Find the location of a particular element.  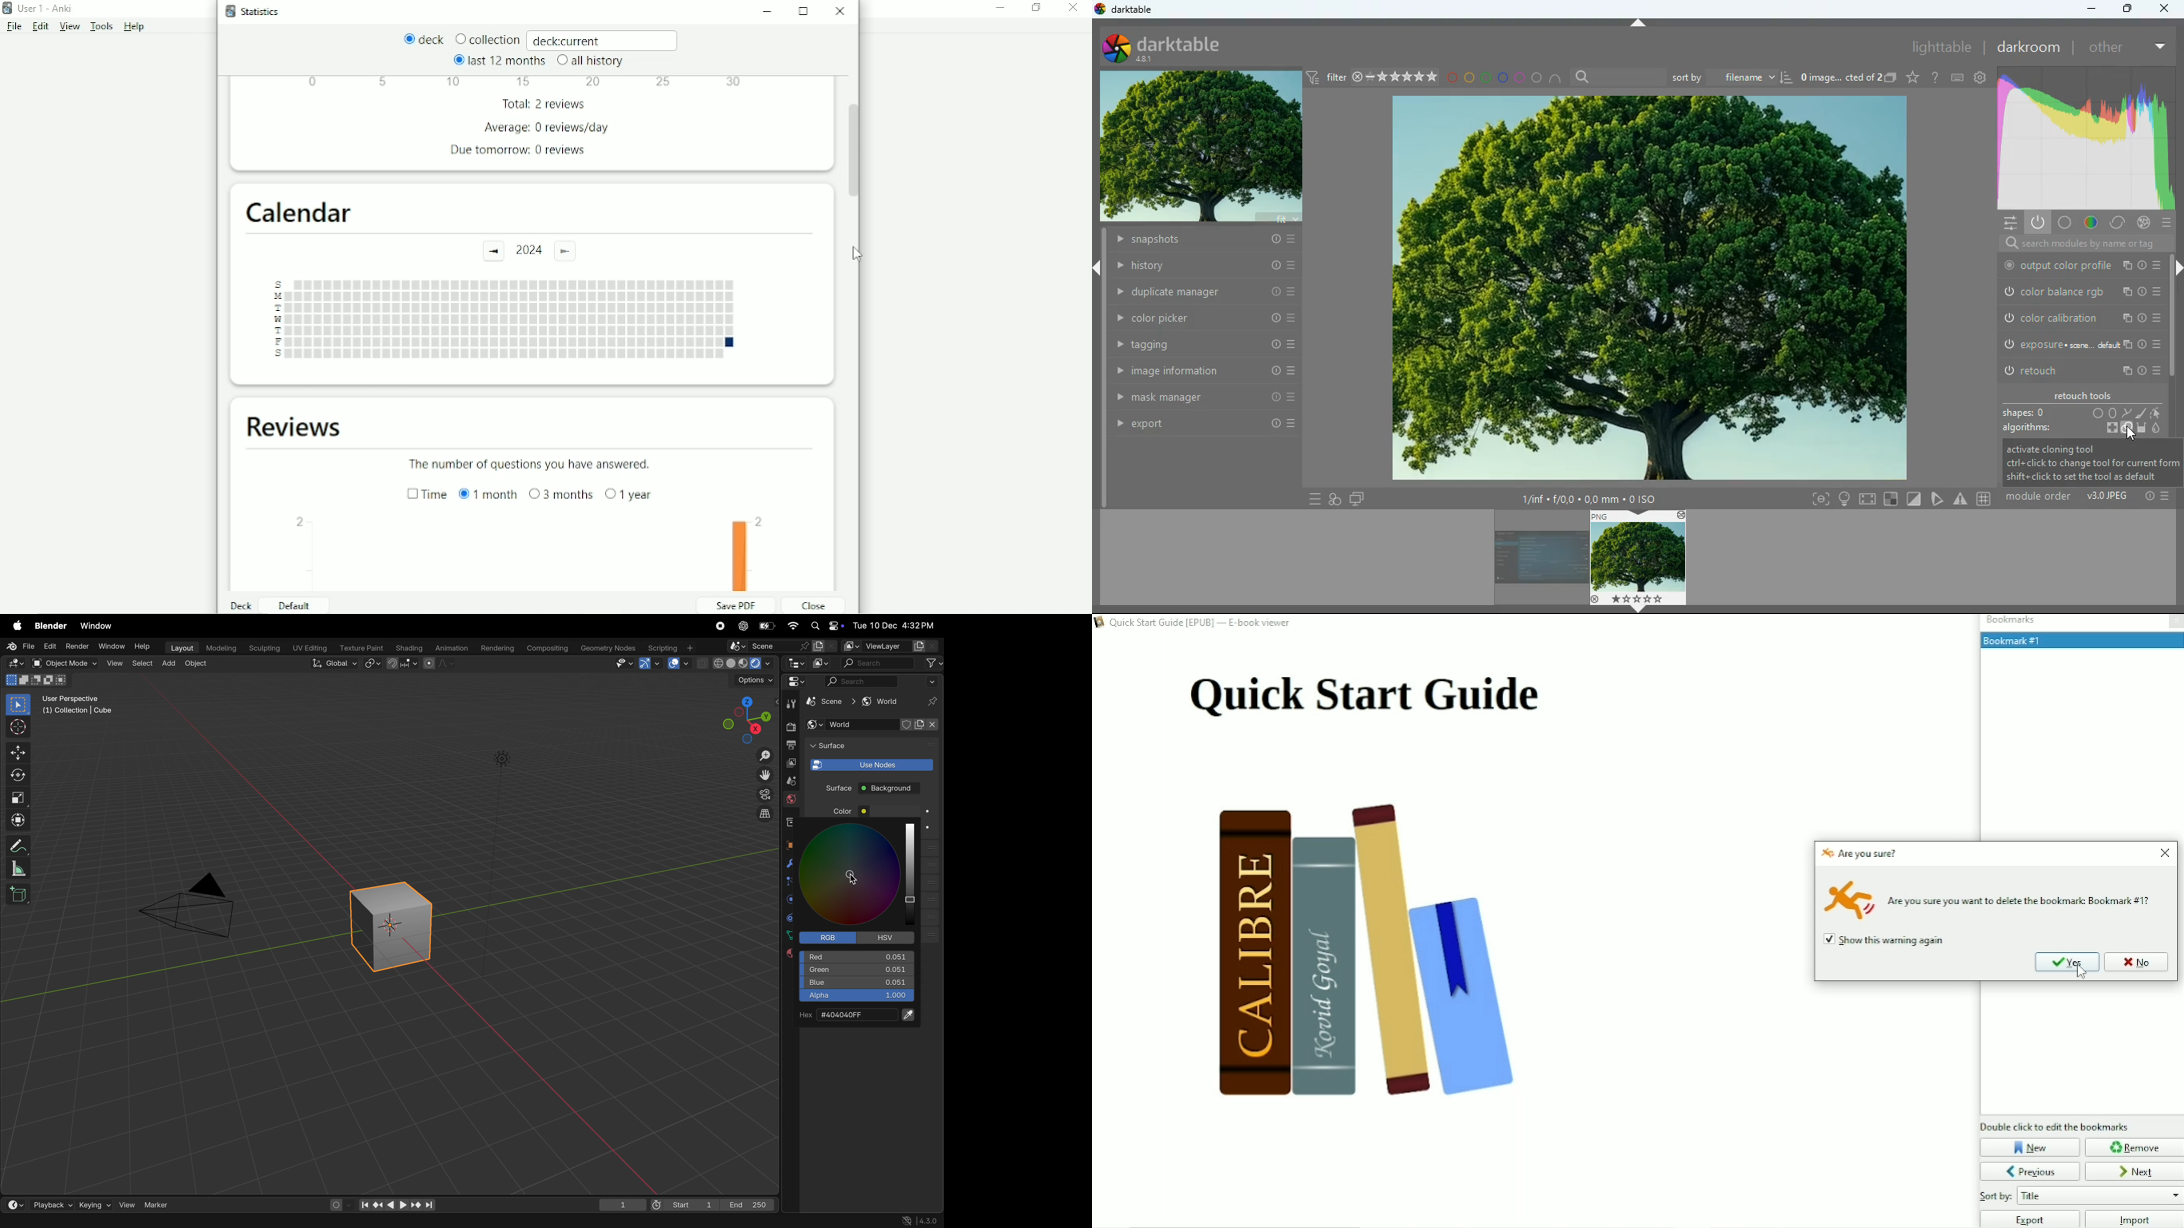

Previous is located at coordinates (492, 249).